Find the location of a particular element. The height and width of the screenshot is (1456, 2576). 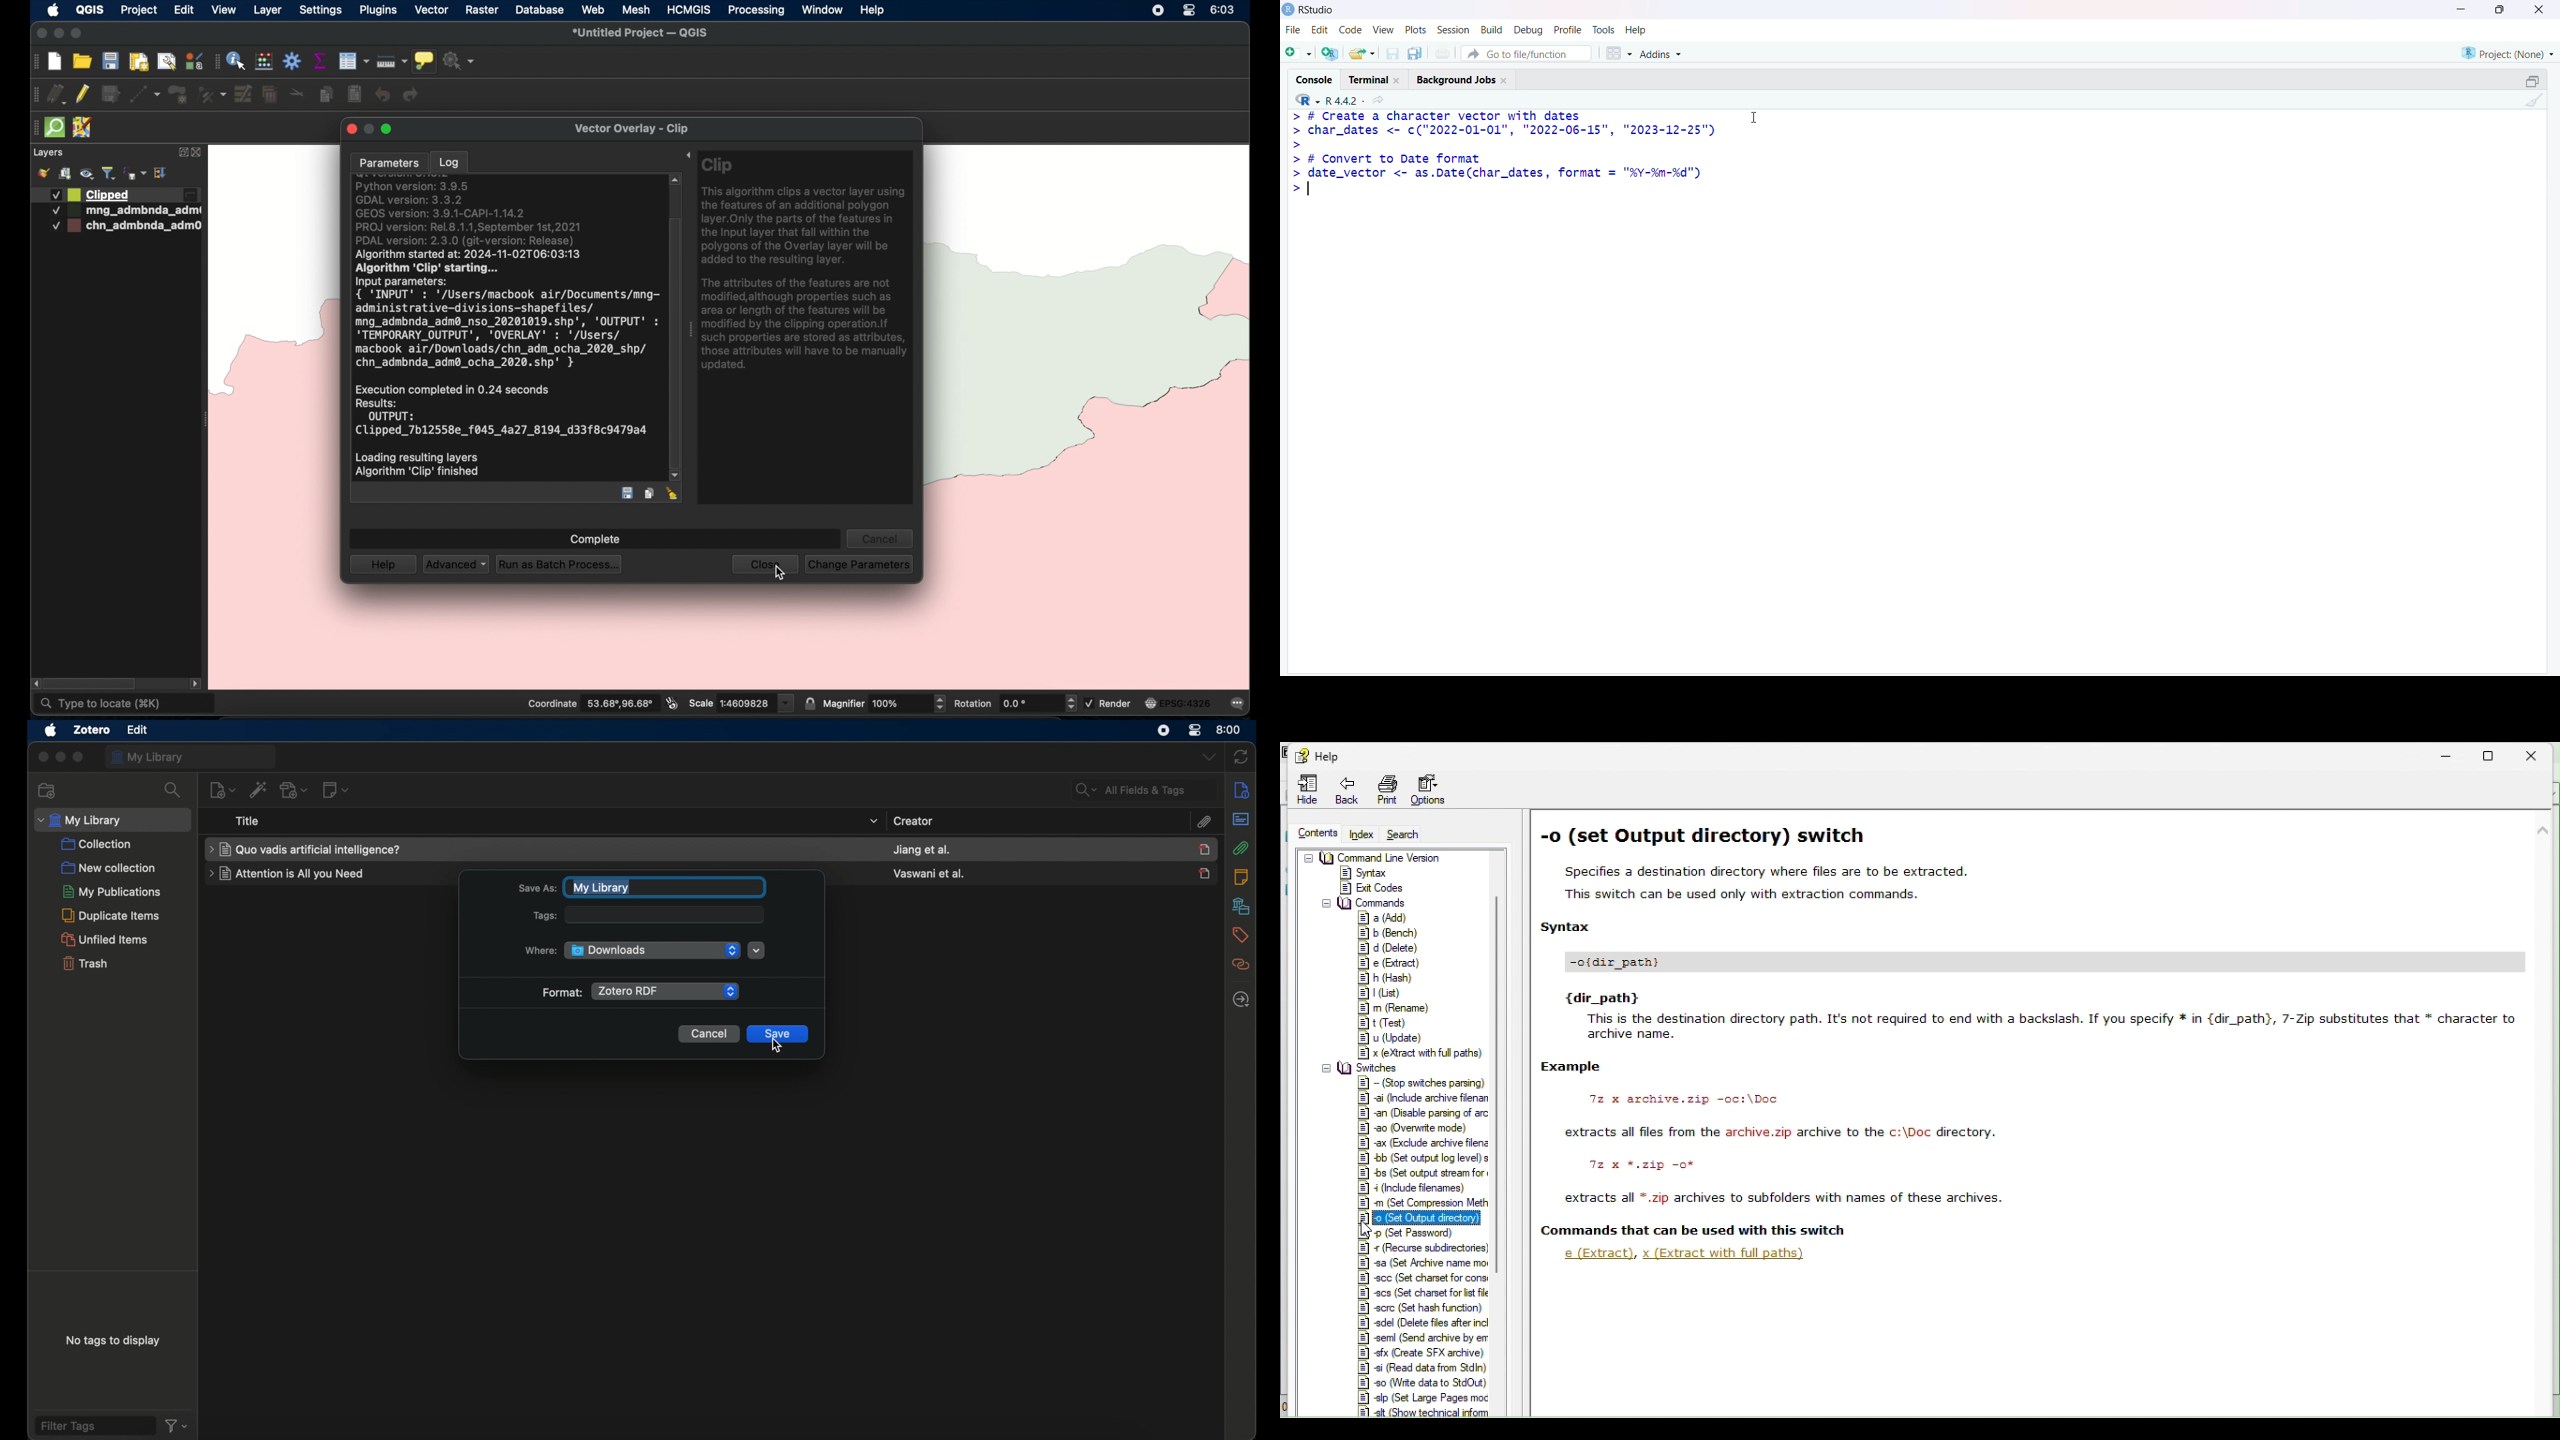

 mng_admbnda admo  is located at coordinates (123, 211).